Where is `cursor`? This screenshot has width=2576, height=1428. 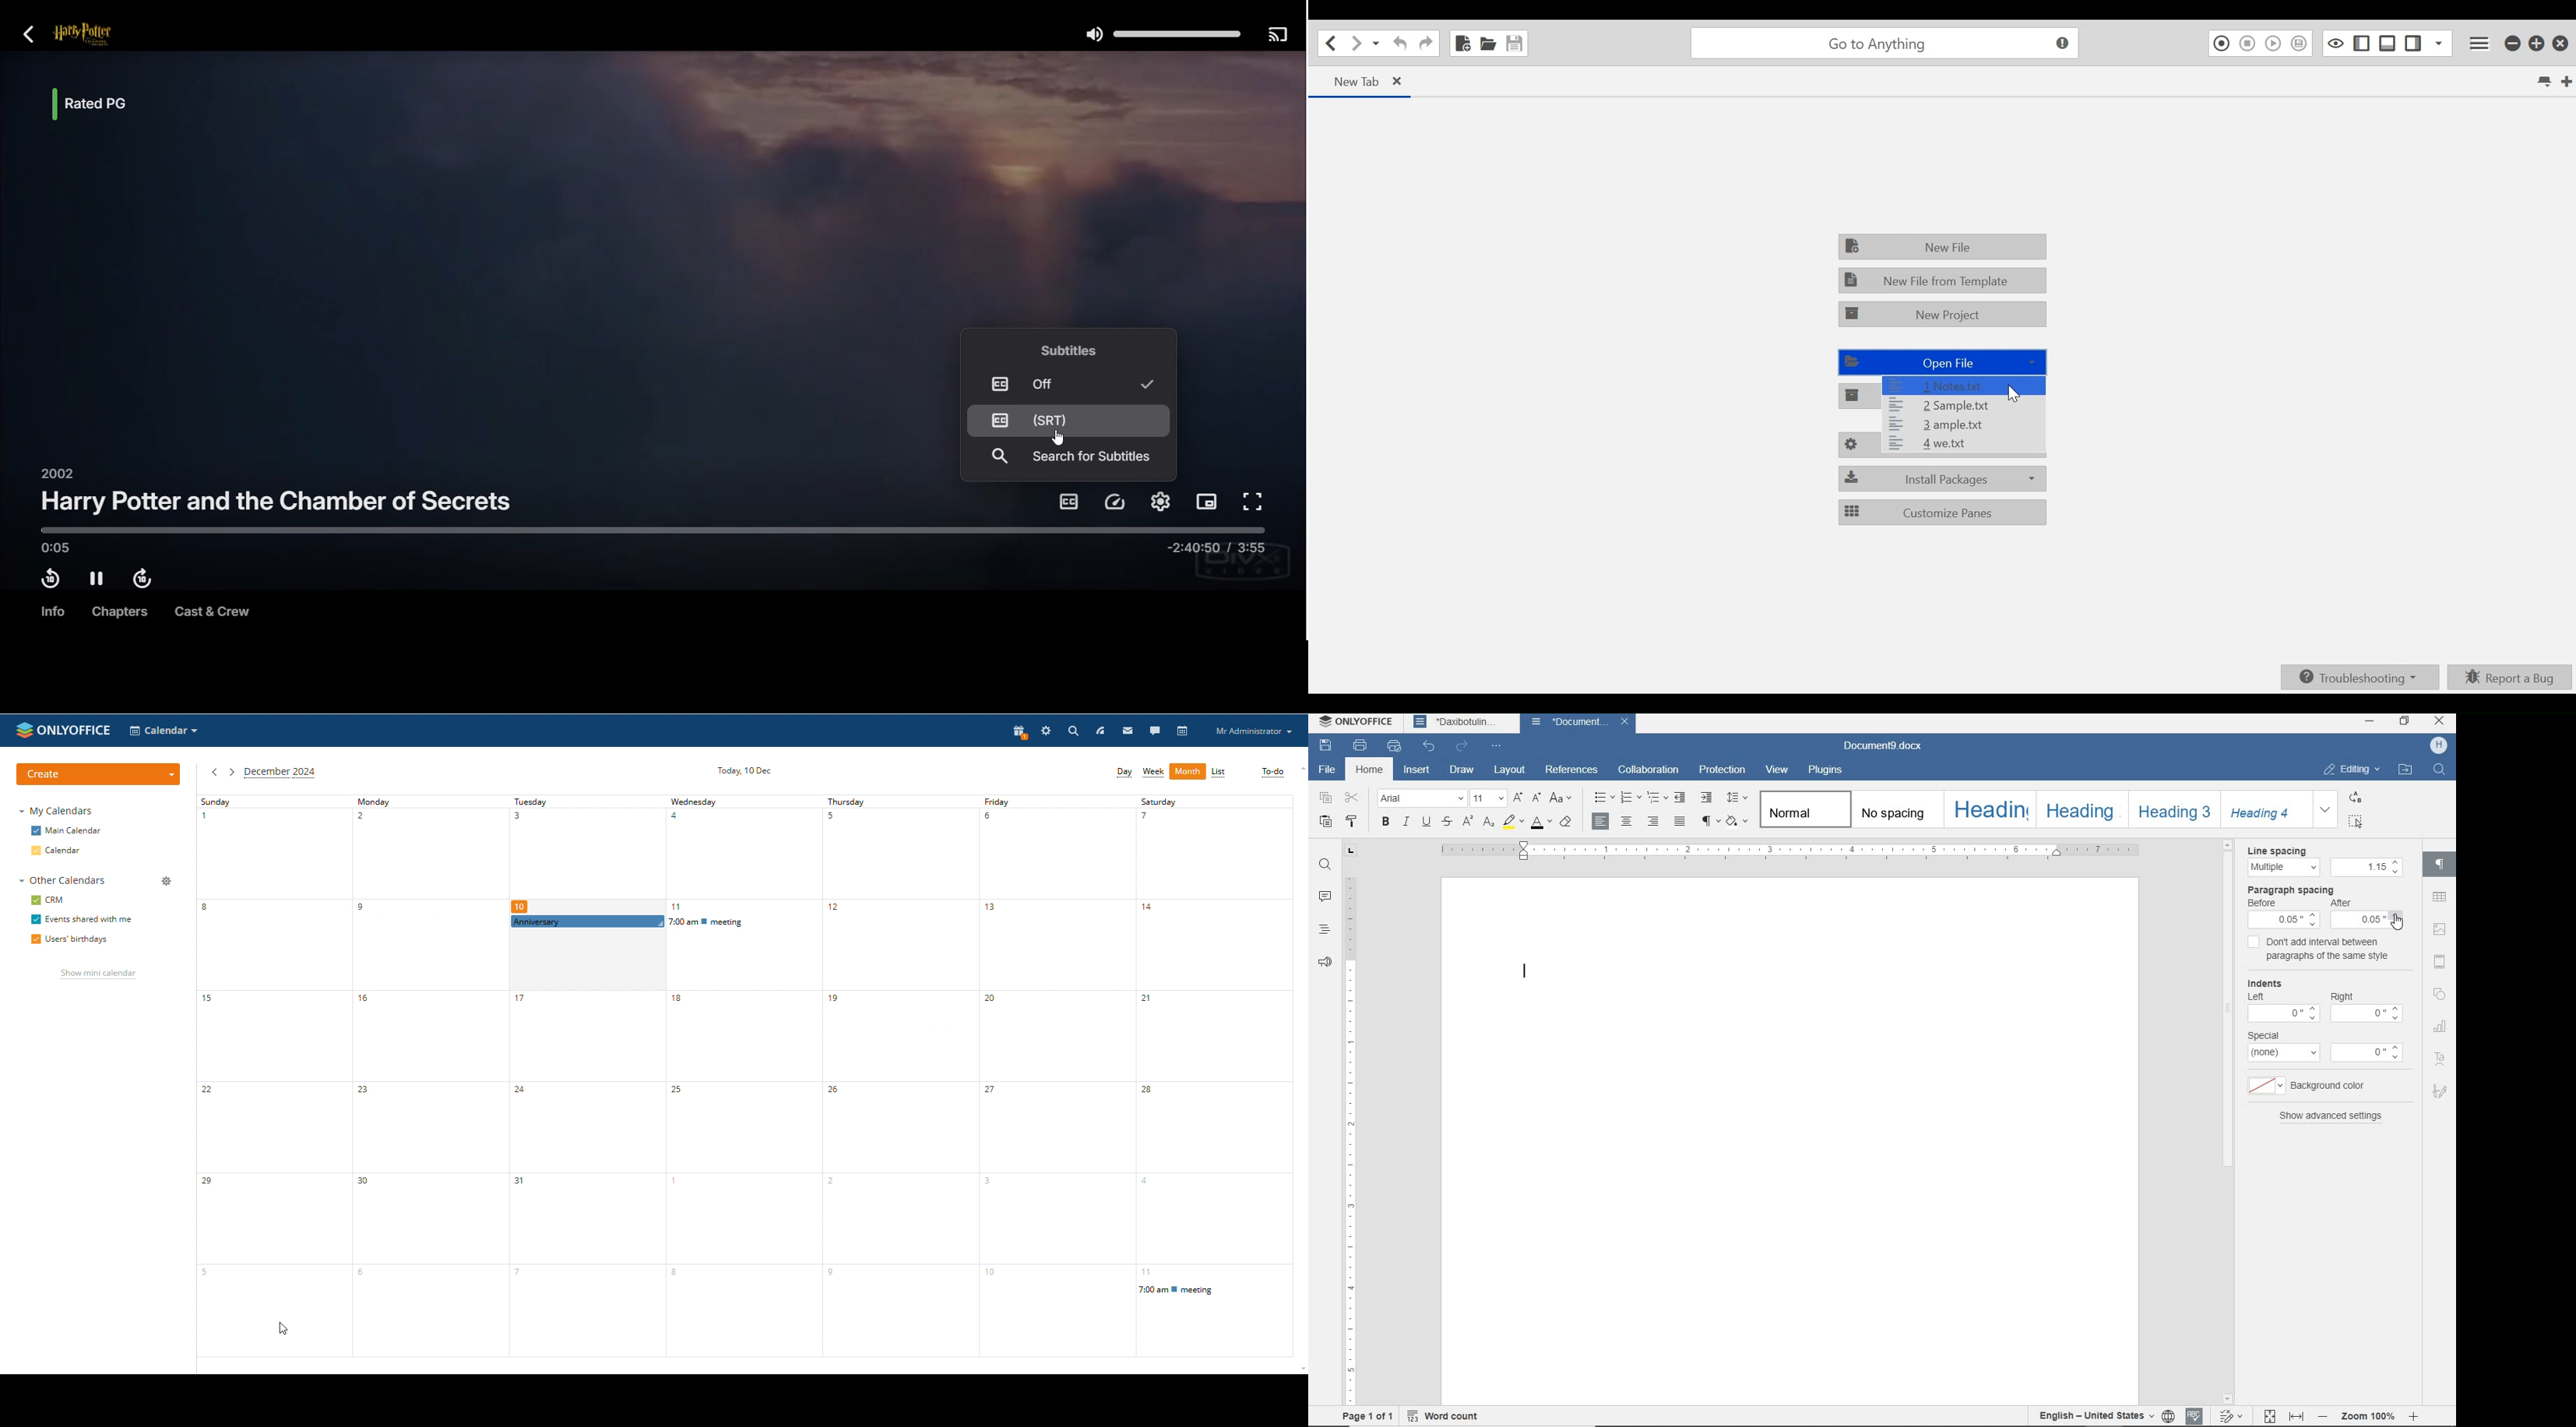
cursor is located at coordinates (1058, 438).